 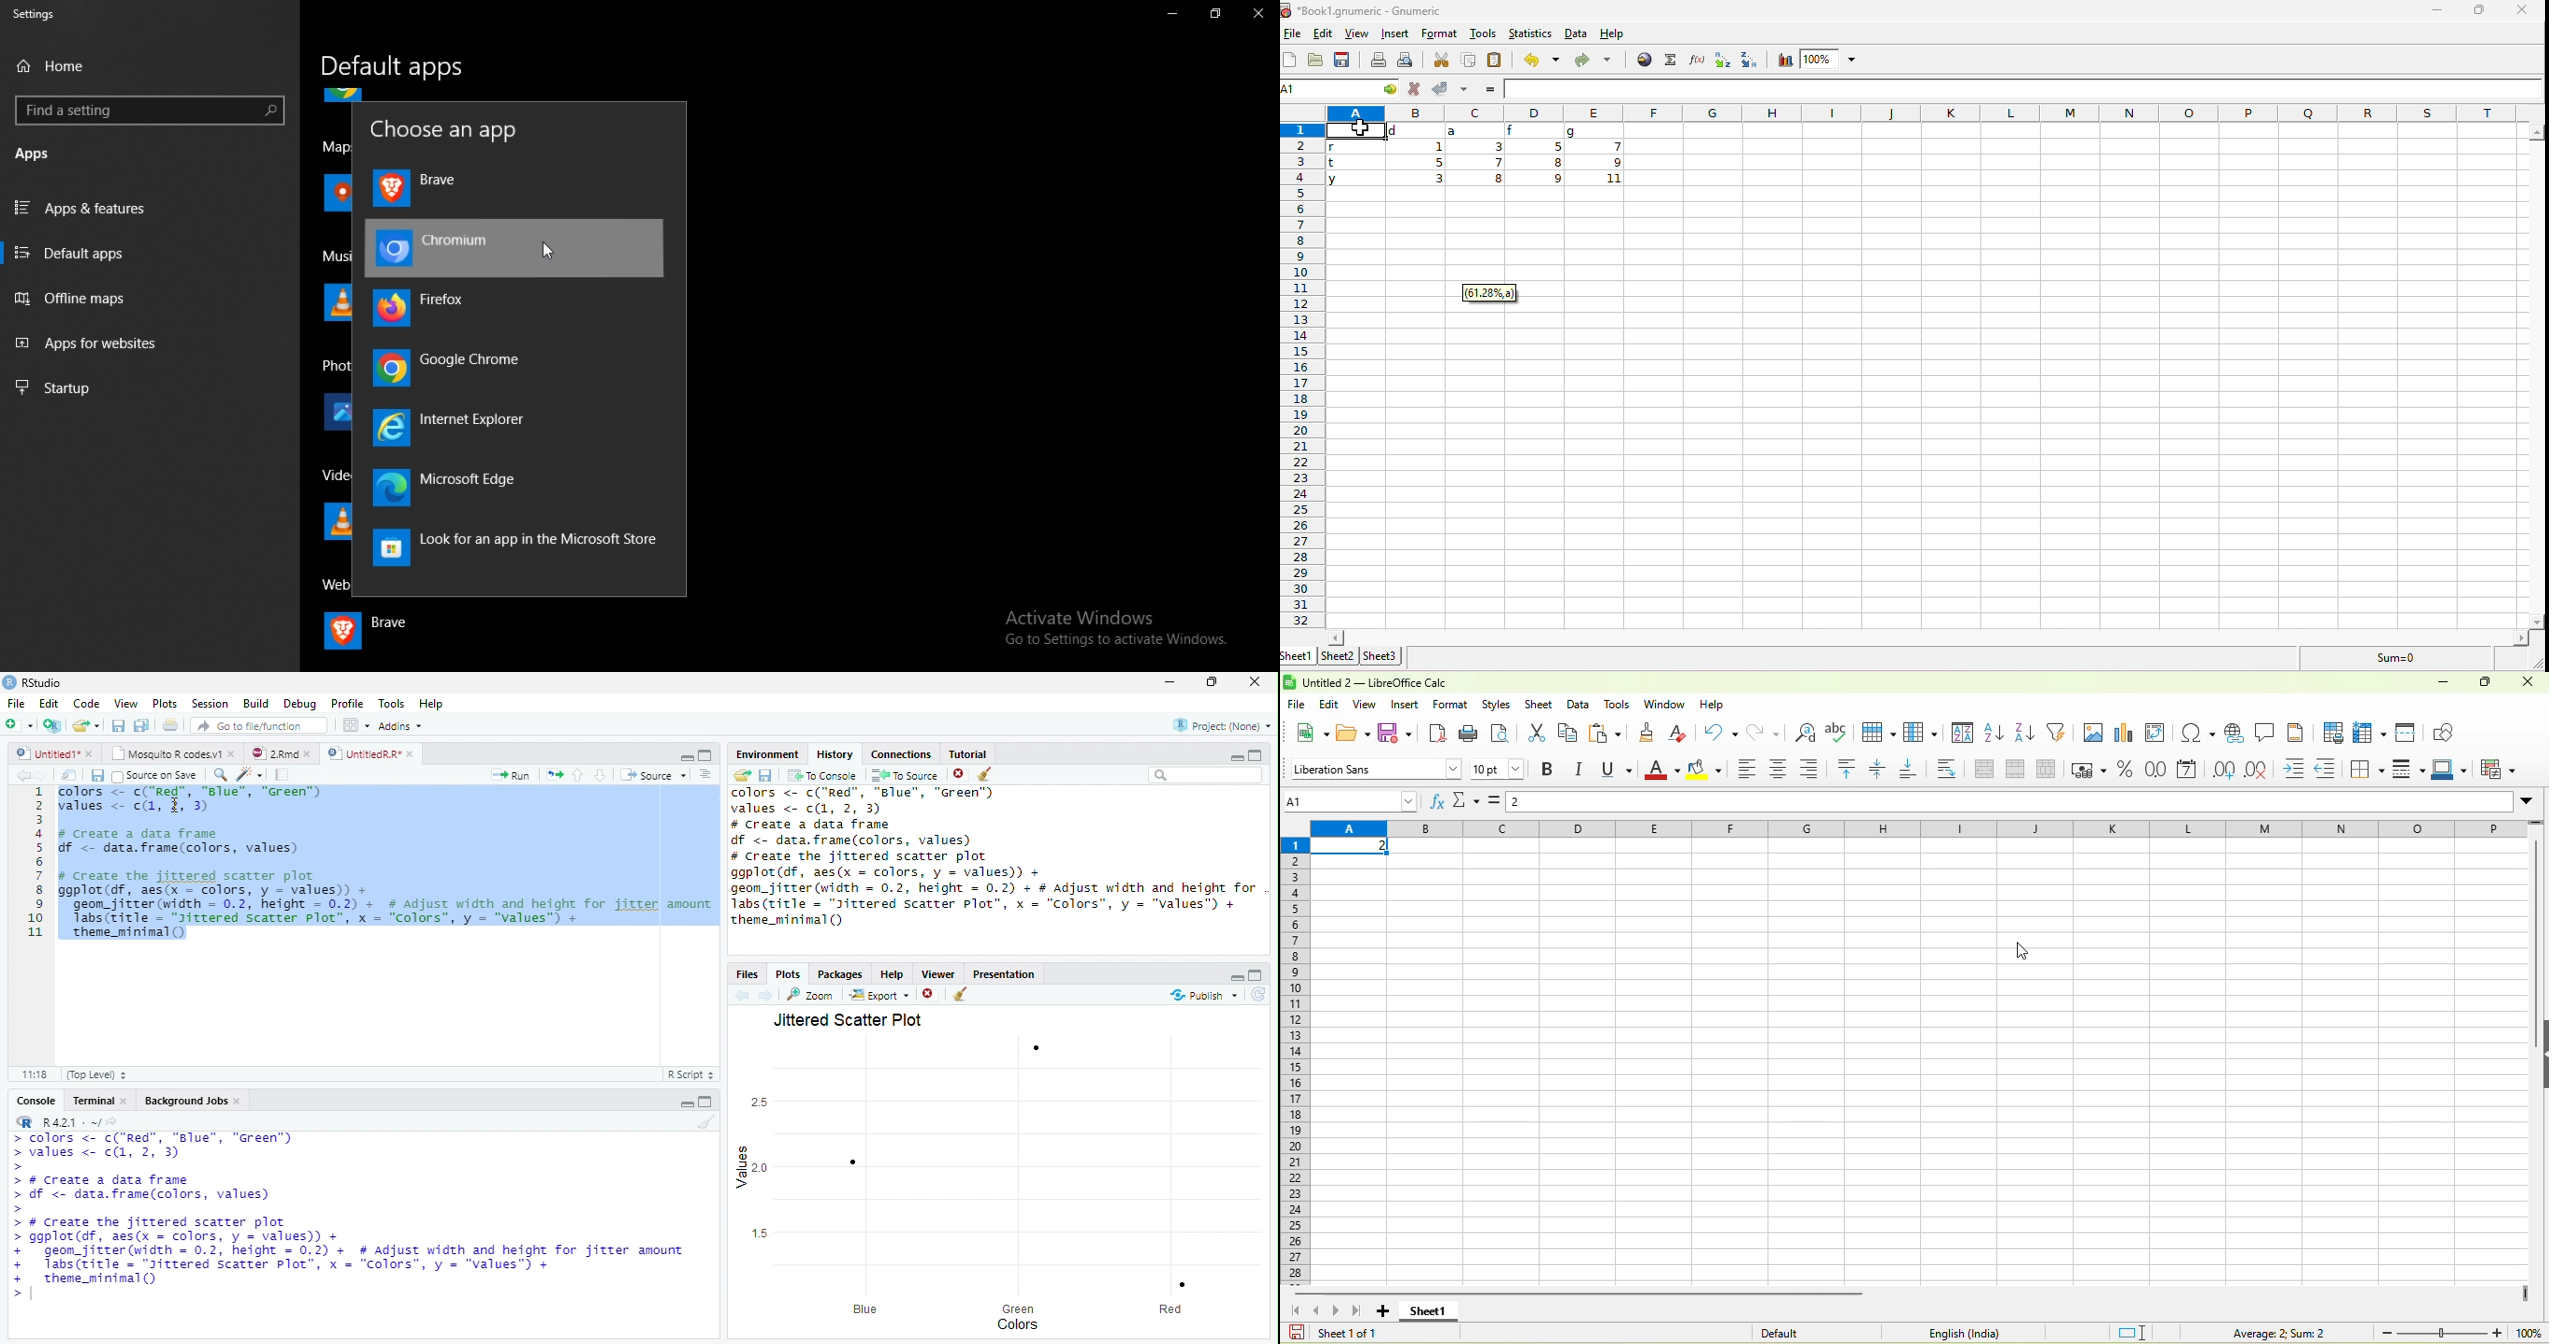 I want to click on sheet, so click(x=1539, y=705).